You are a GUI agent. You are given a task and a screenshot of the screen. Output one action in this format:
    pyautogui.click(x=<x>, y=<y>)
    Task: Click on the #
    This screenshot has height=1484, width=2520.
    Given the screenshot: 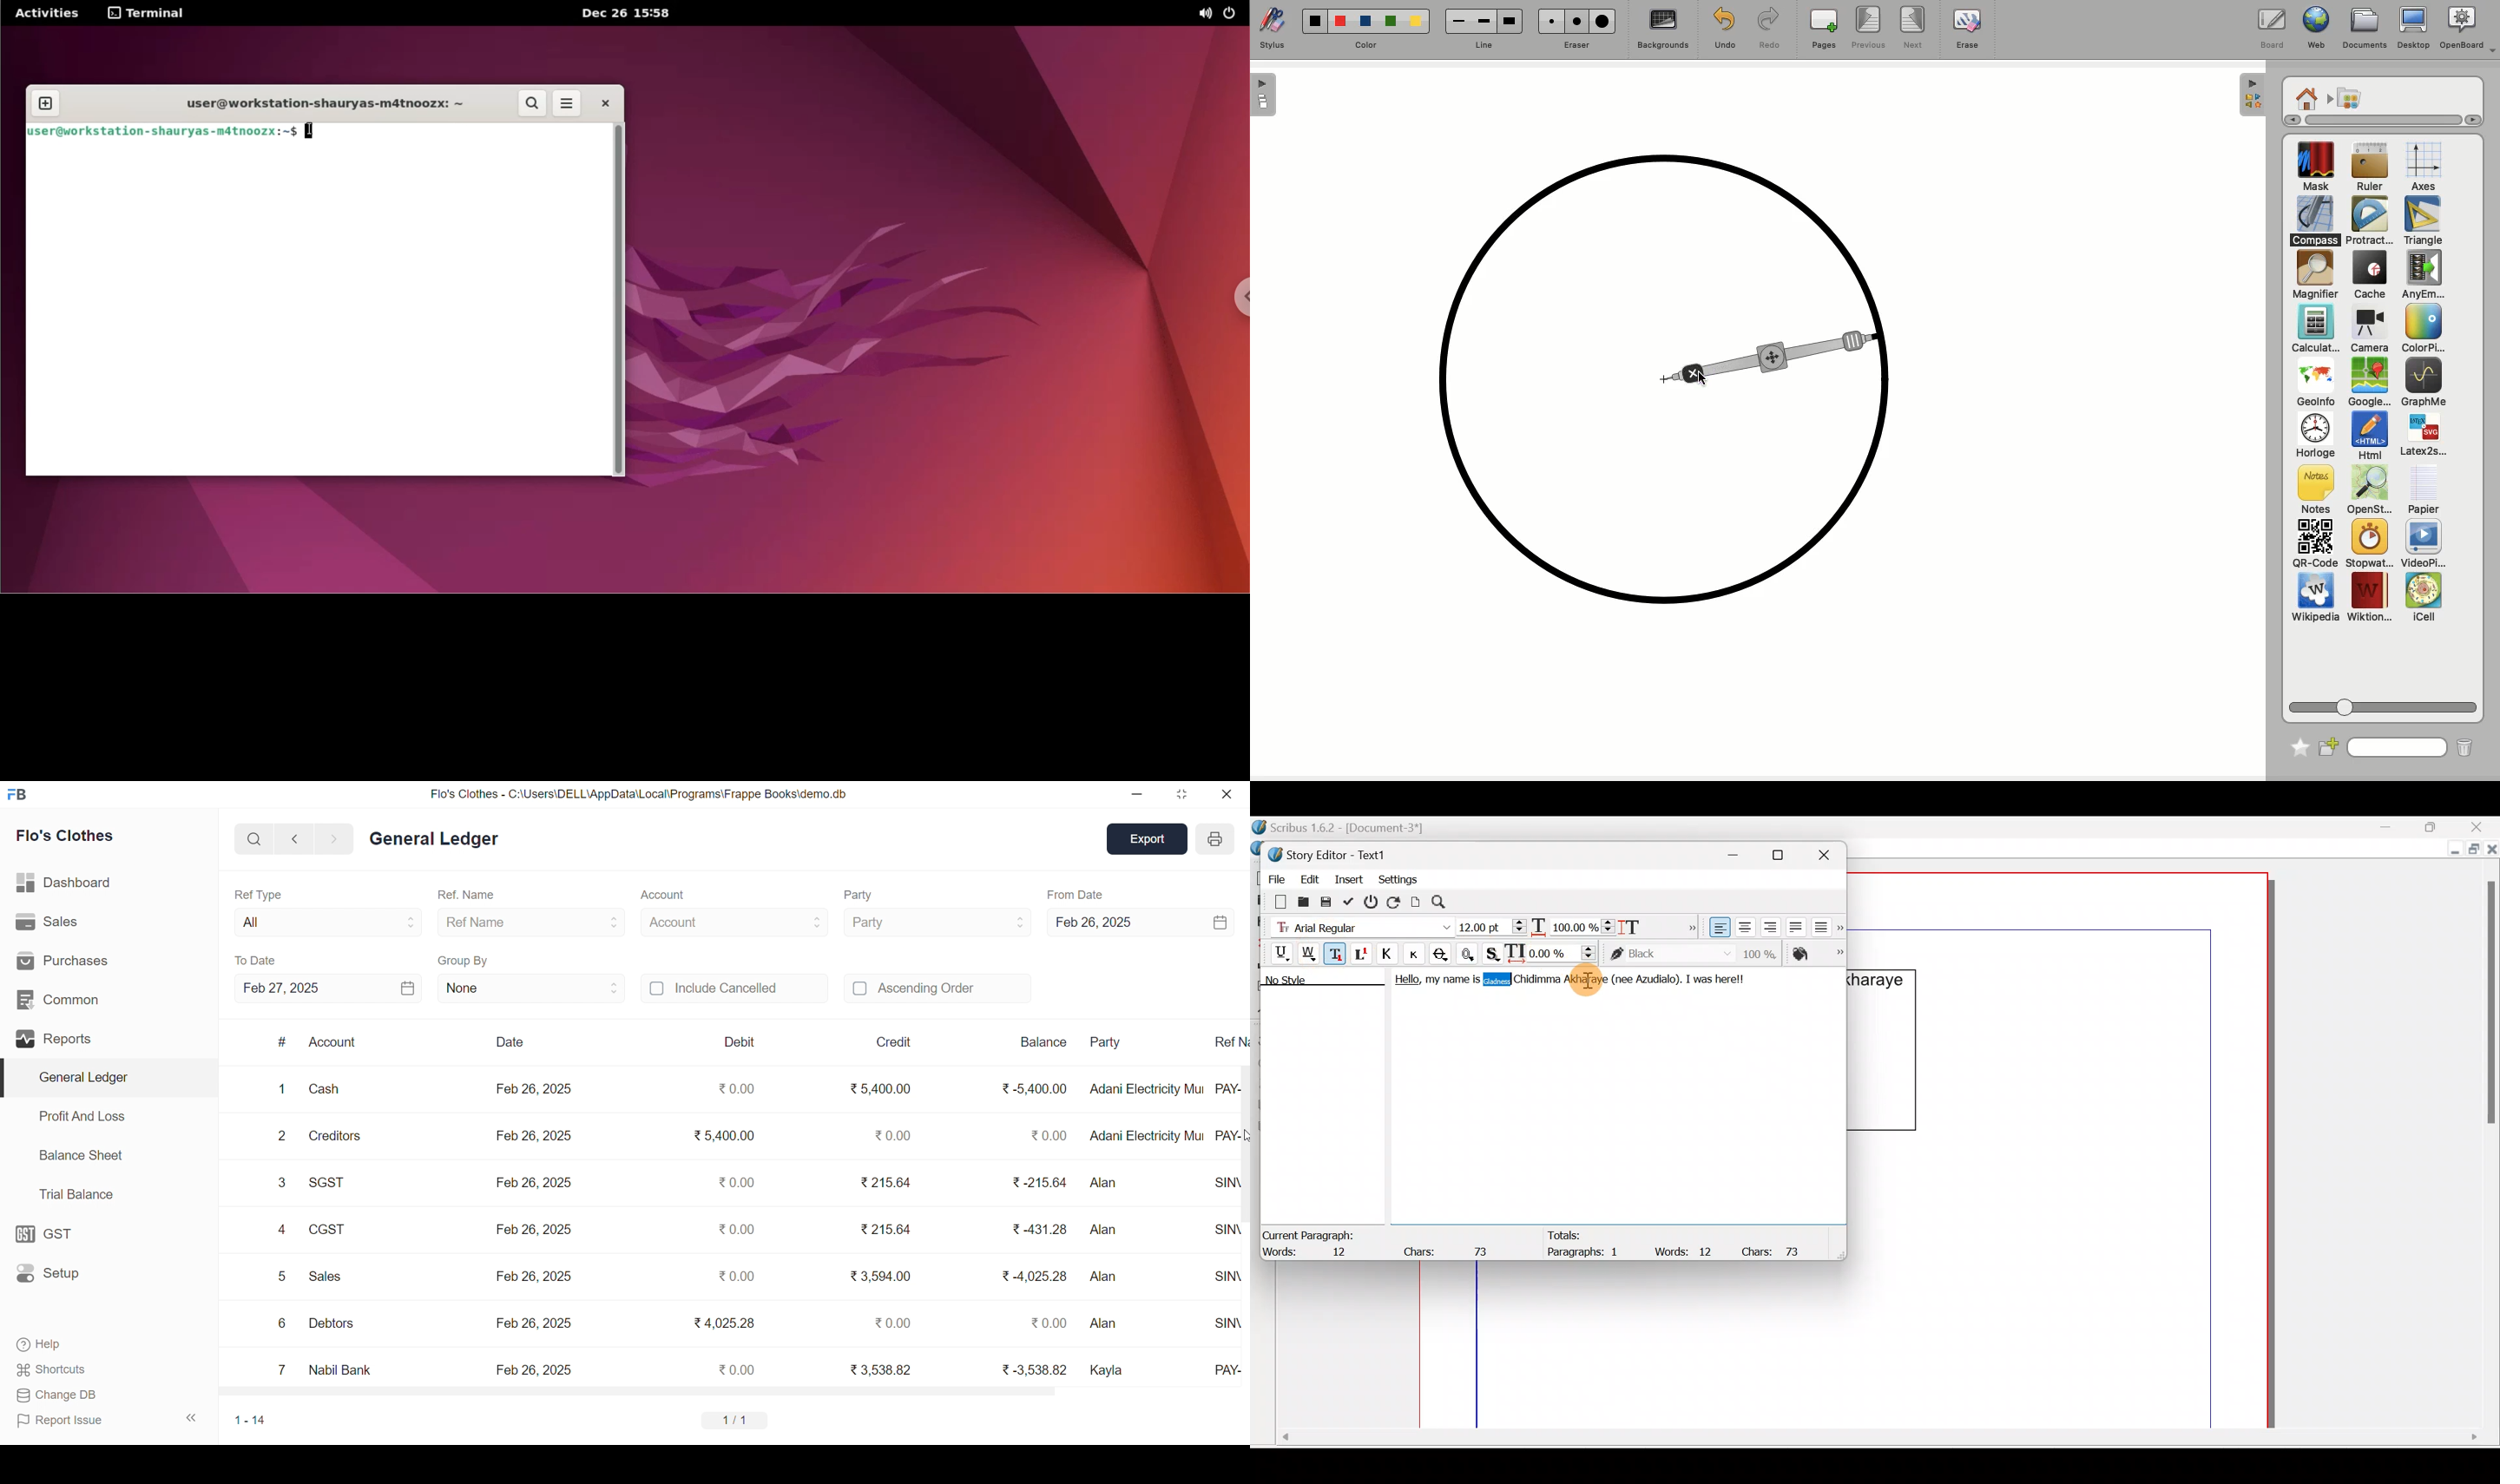 What is the action you would take?
    pyautogui.click(x=282, y=1042)
    